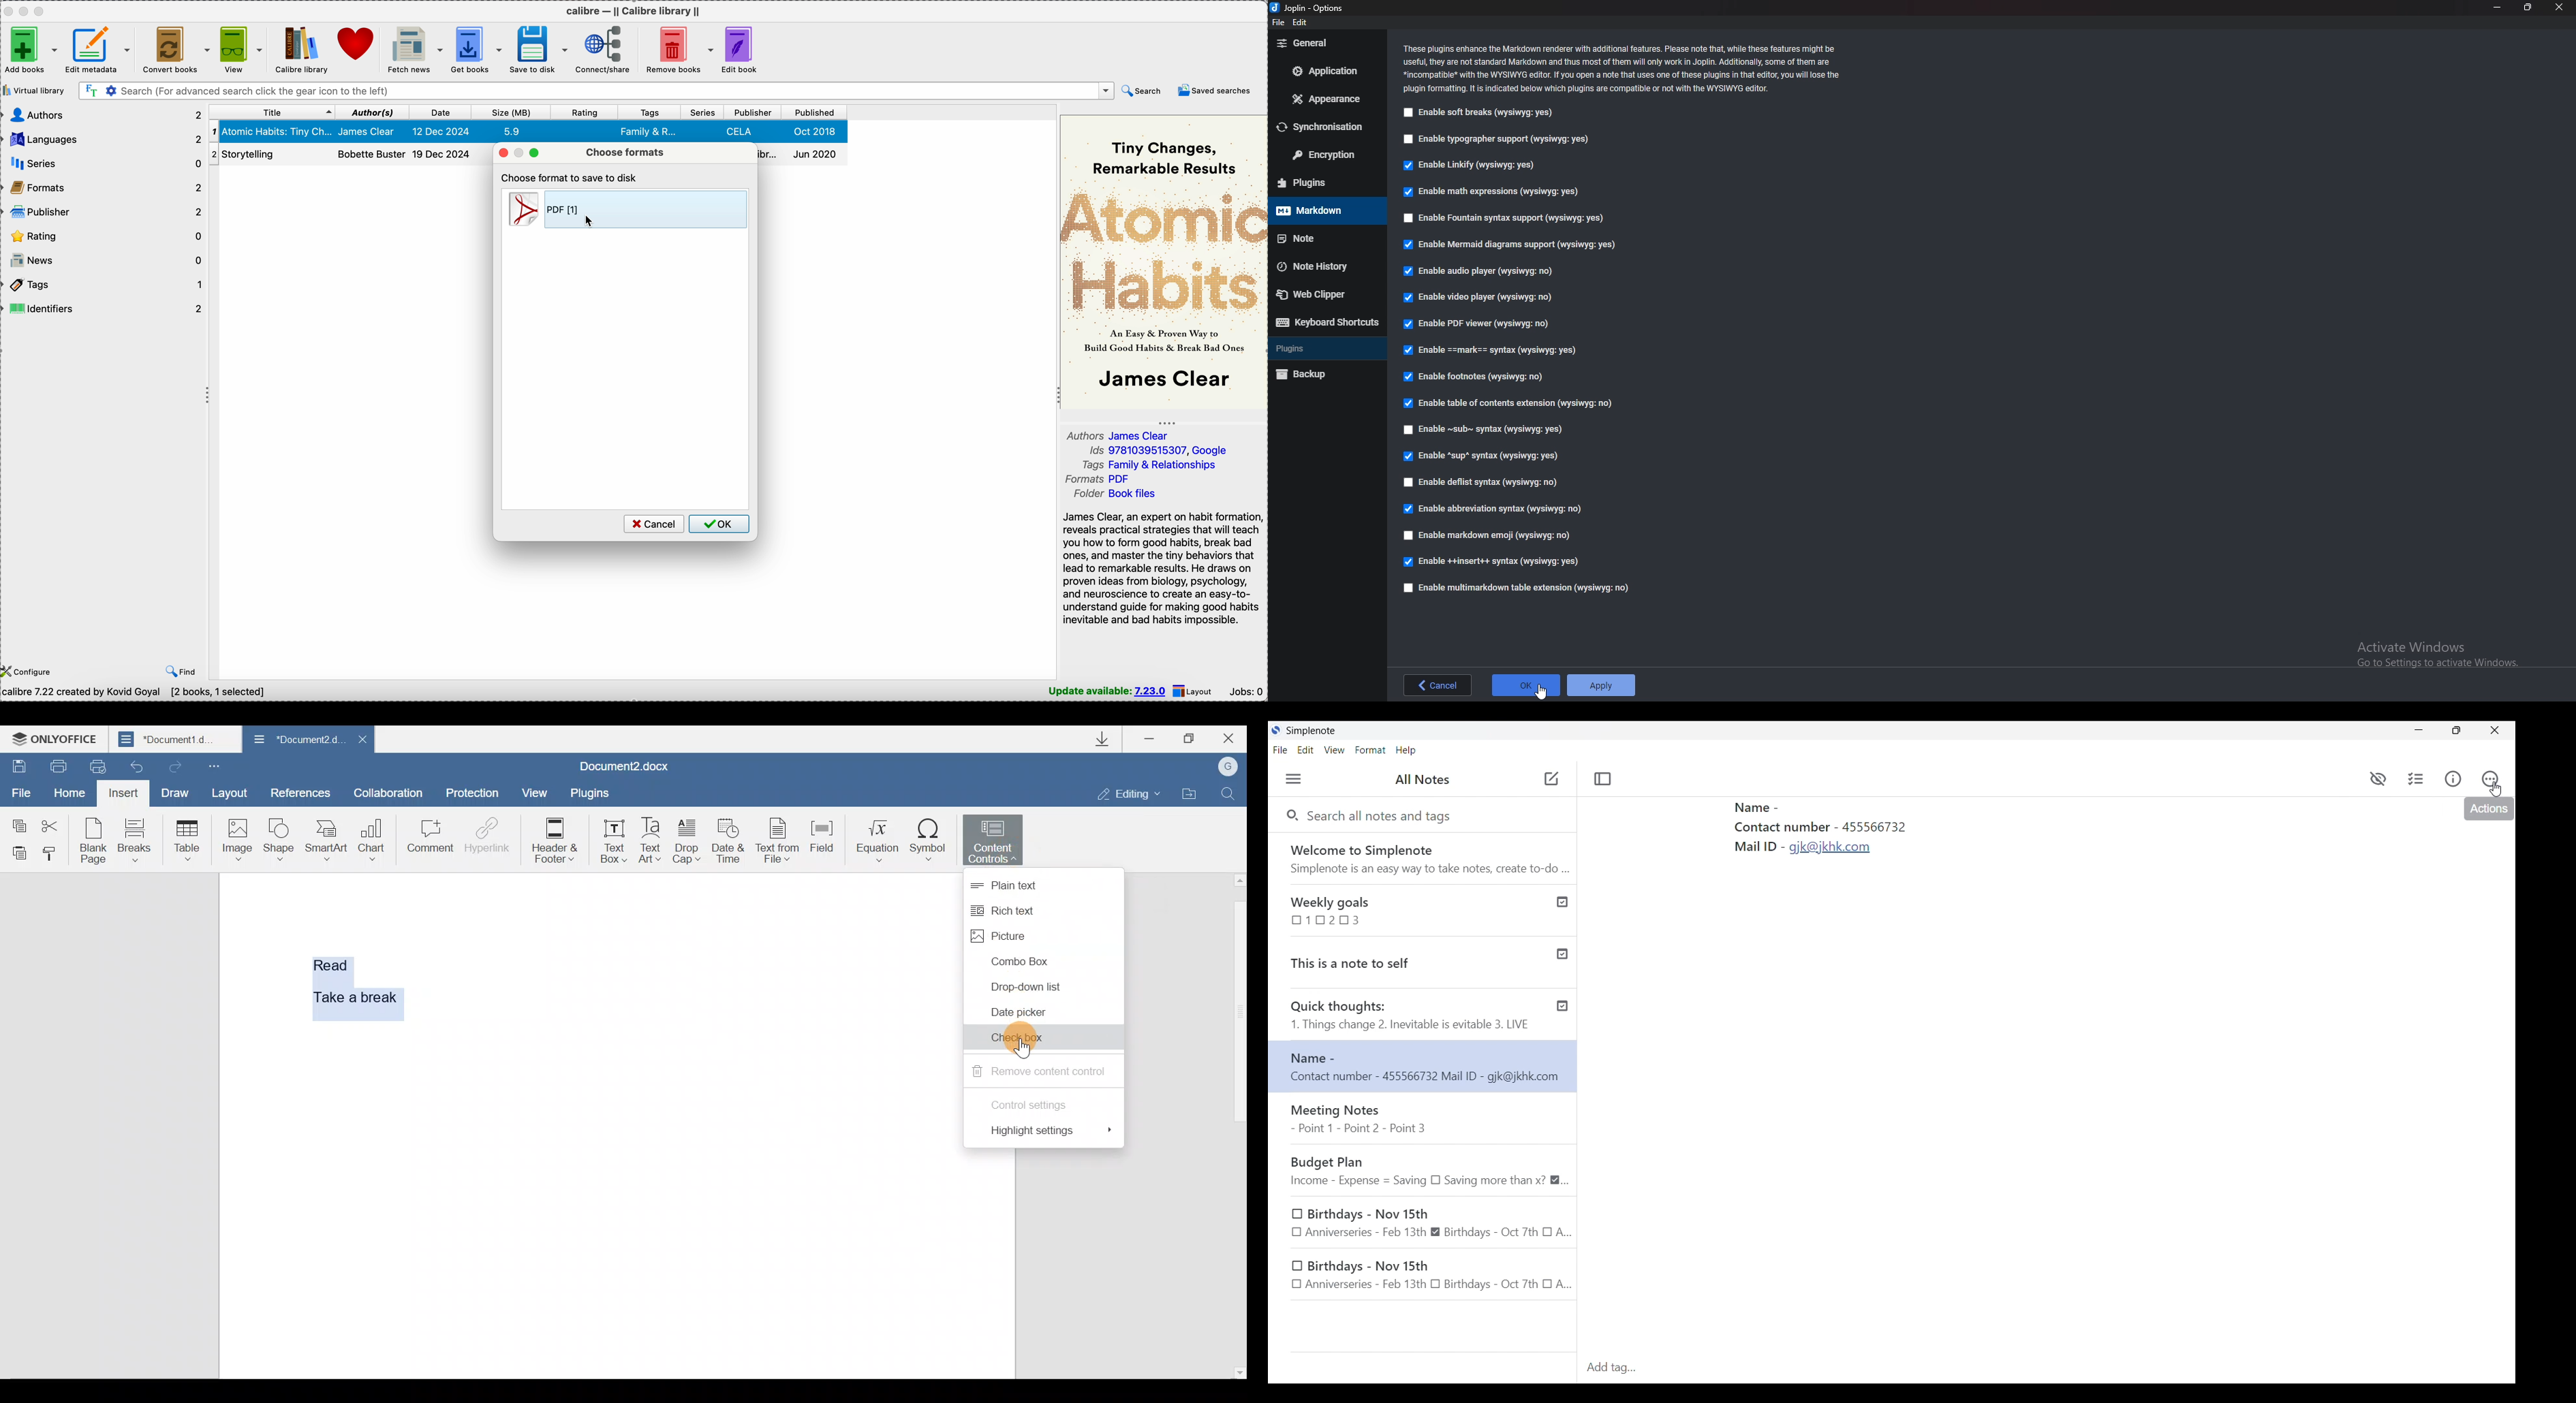 This screenshot has width=2576, height=1428. What do you see at coordinates (931, 841) in the screenshot?
I see `Symbol` at bounding box center [931, 841].